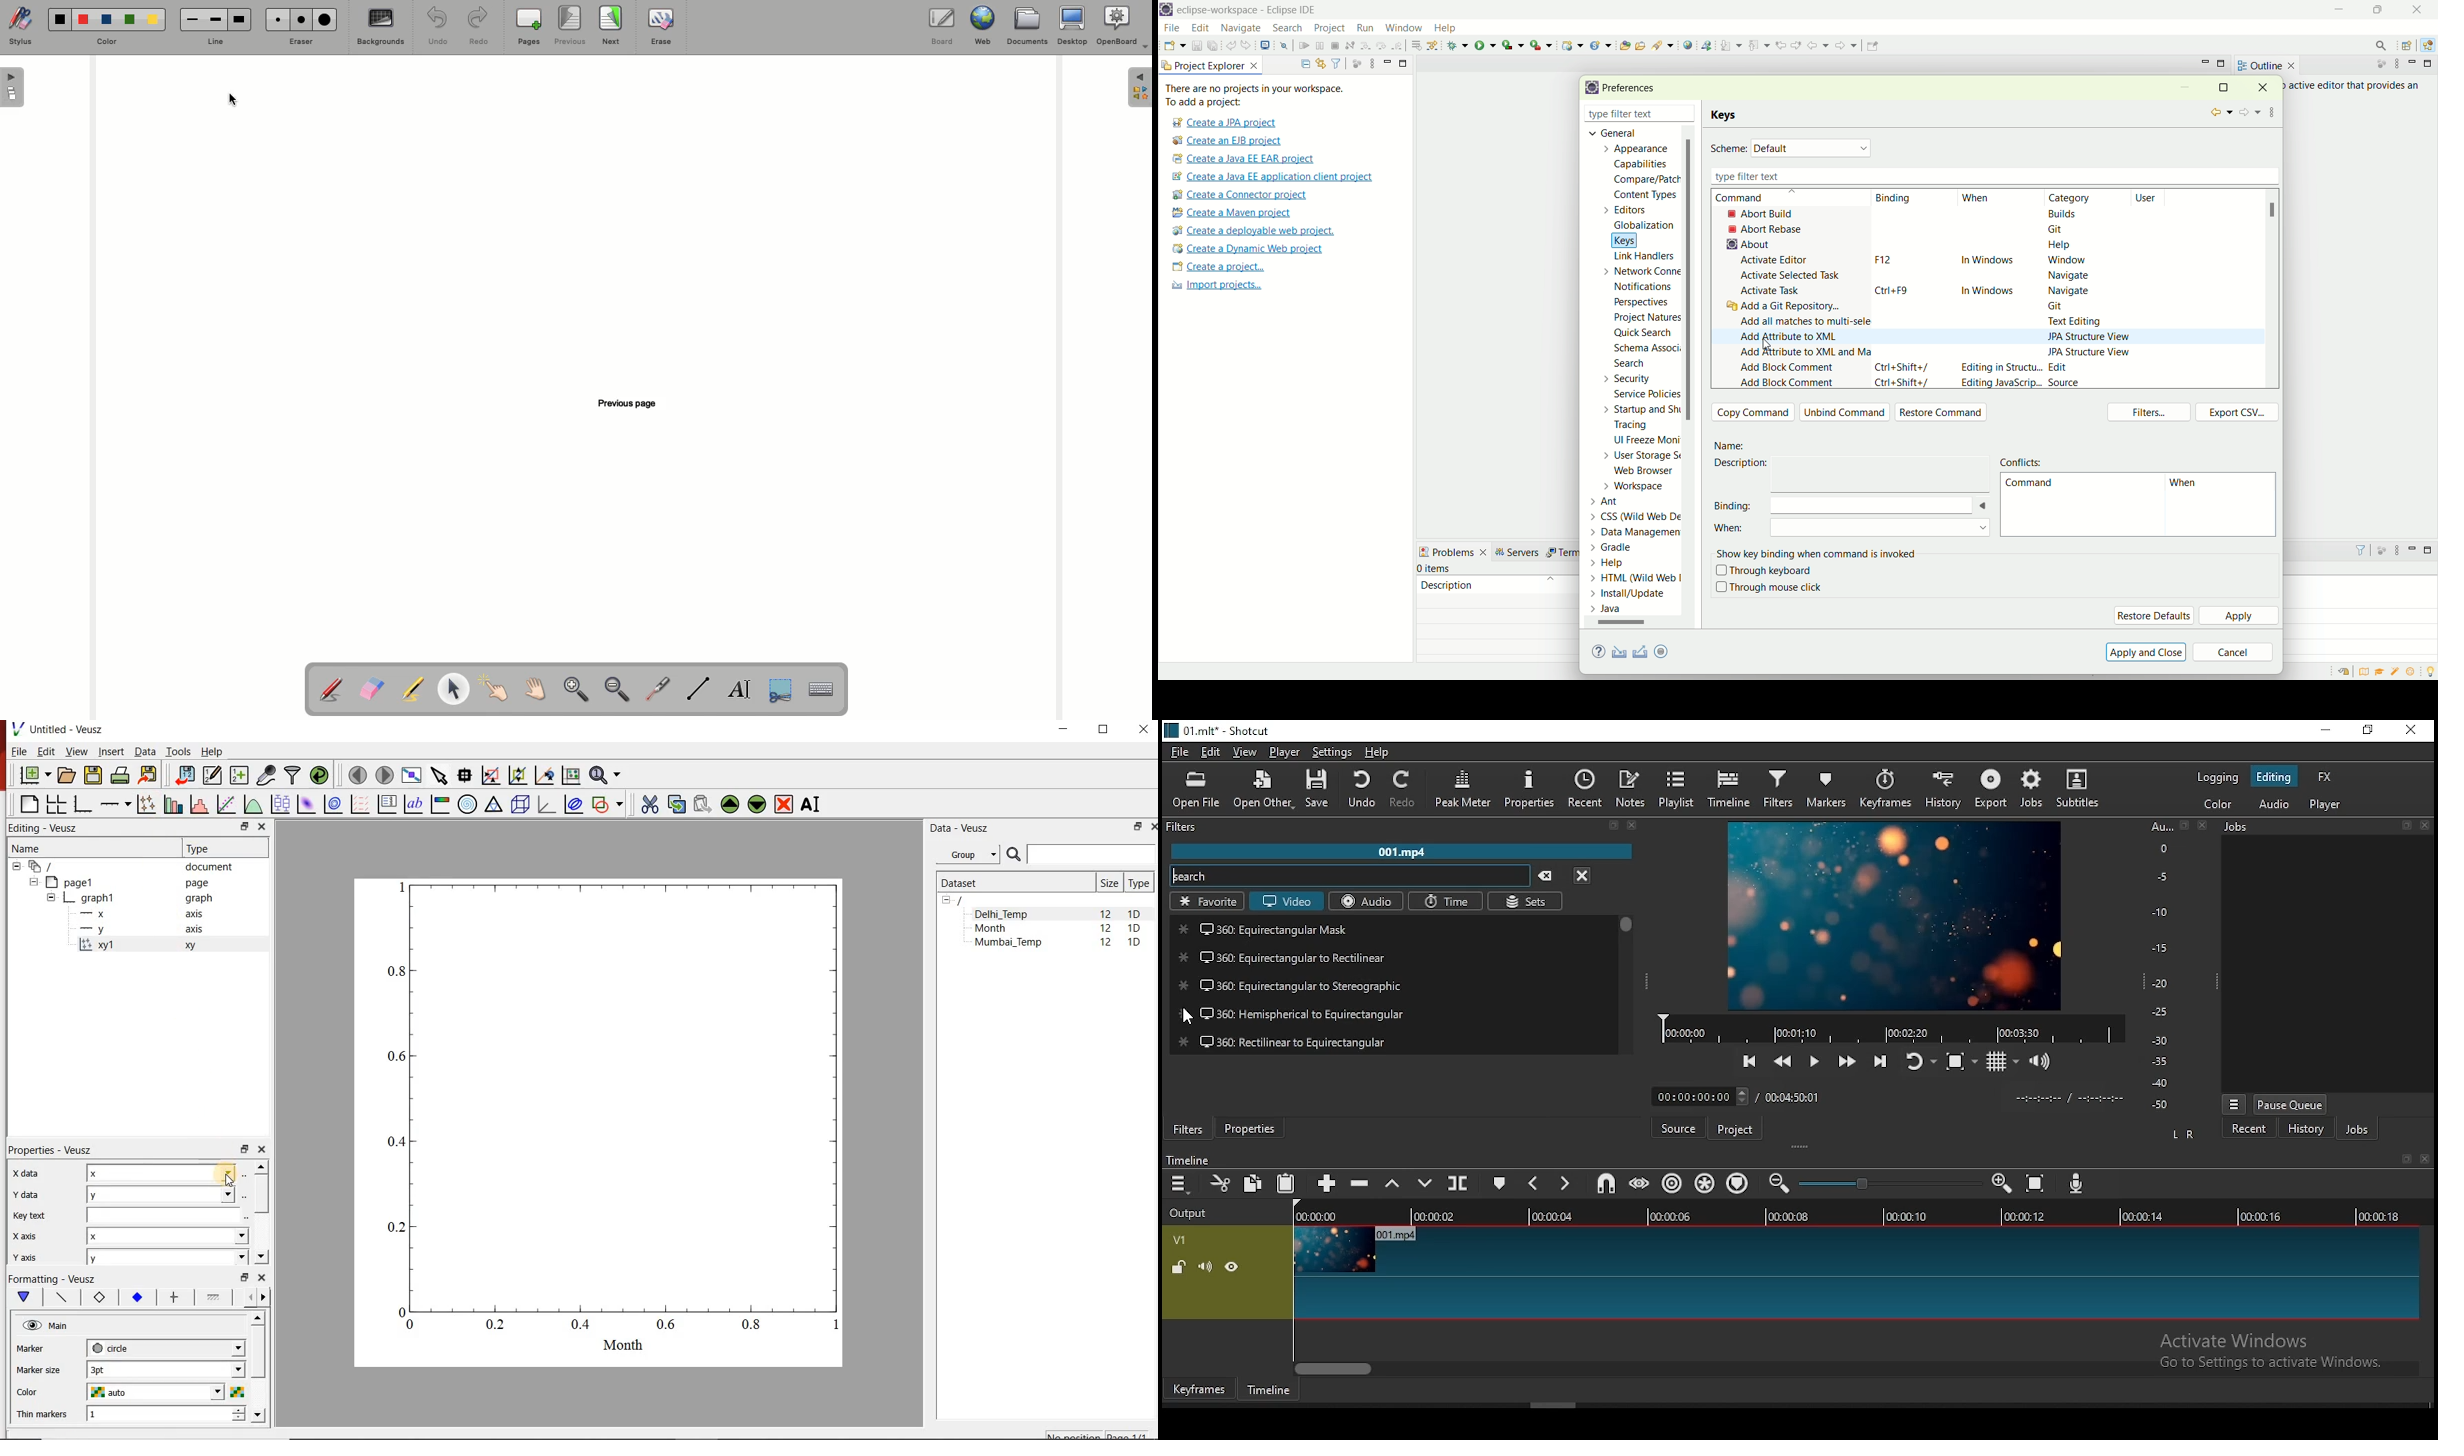 The height and width of the screenshot is (1456, 2464). What do you see at coordinates (1349, 46) in the screenshot?
I see `disconnect` at bounding box center [1349, 46].